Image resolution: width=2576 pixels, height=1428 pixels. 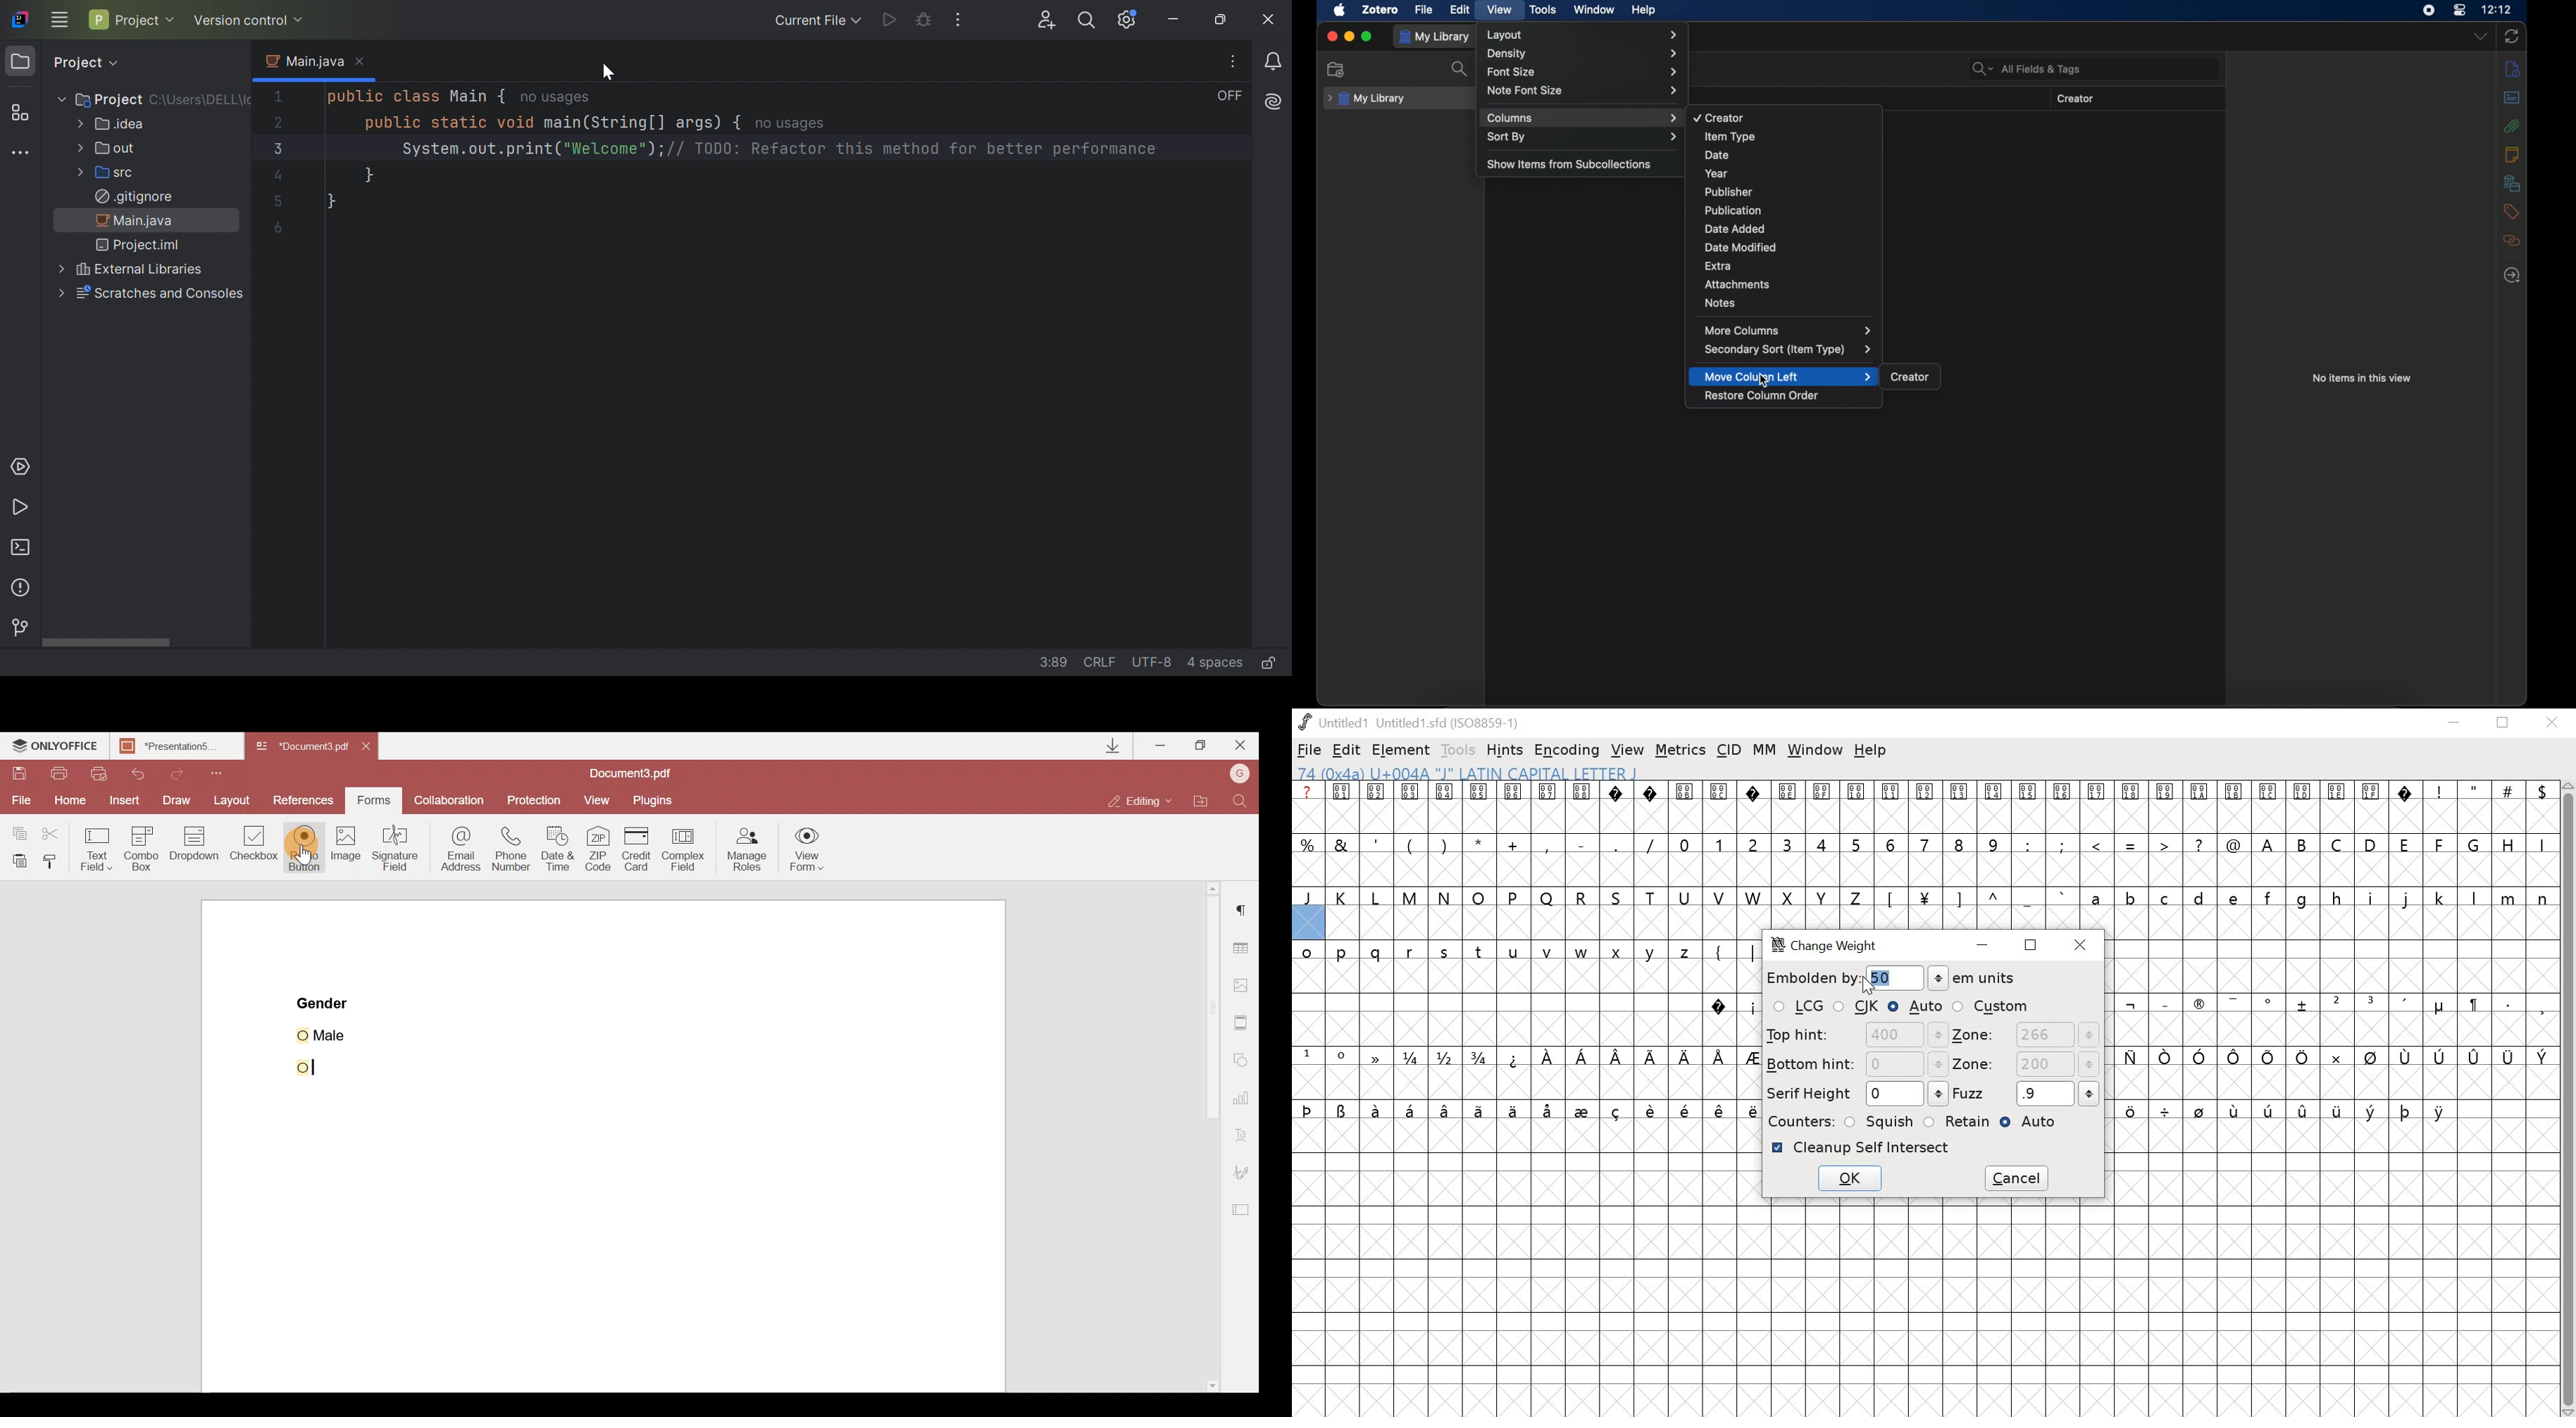 What do you see at coordinates (177, 799) in the screenshot?
I see `Draw` at bounding box center [177, 799].